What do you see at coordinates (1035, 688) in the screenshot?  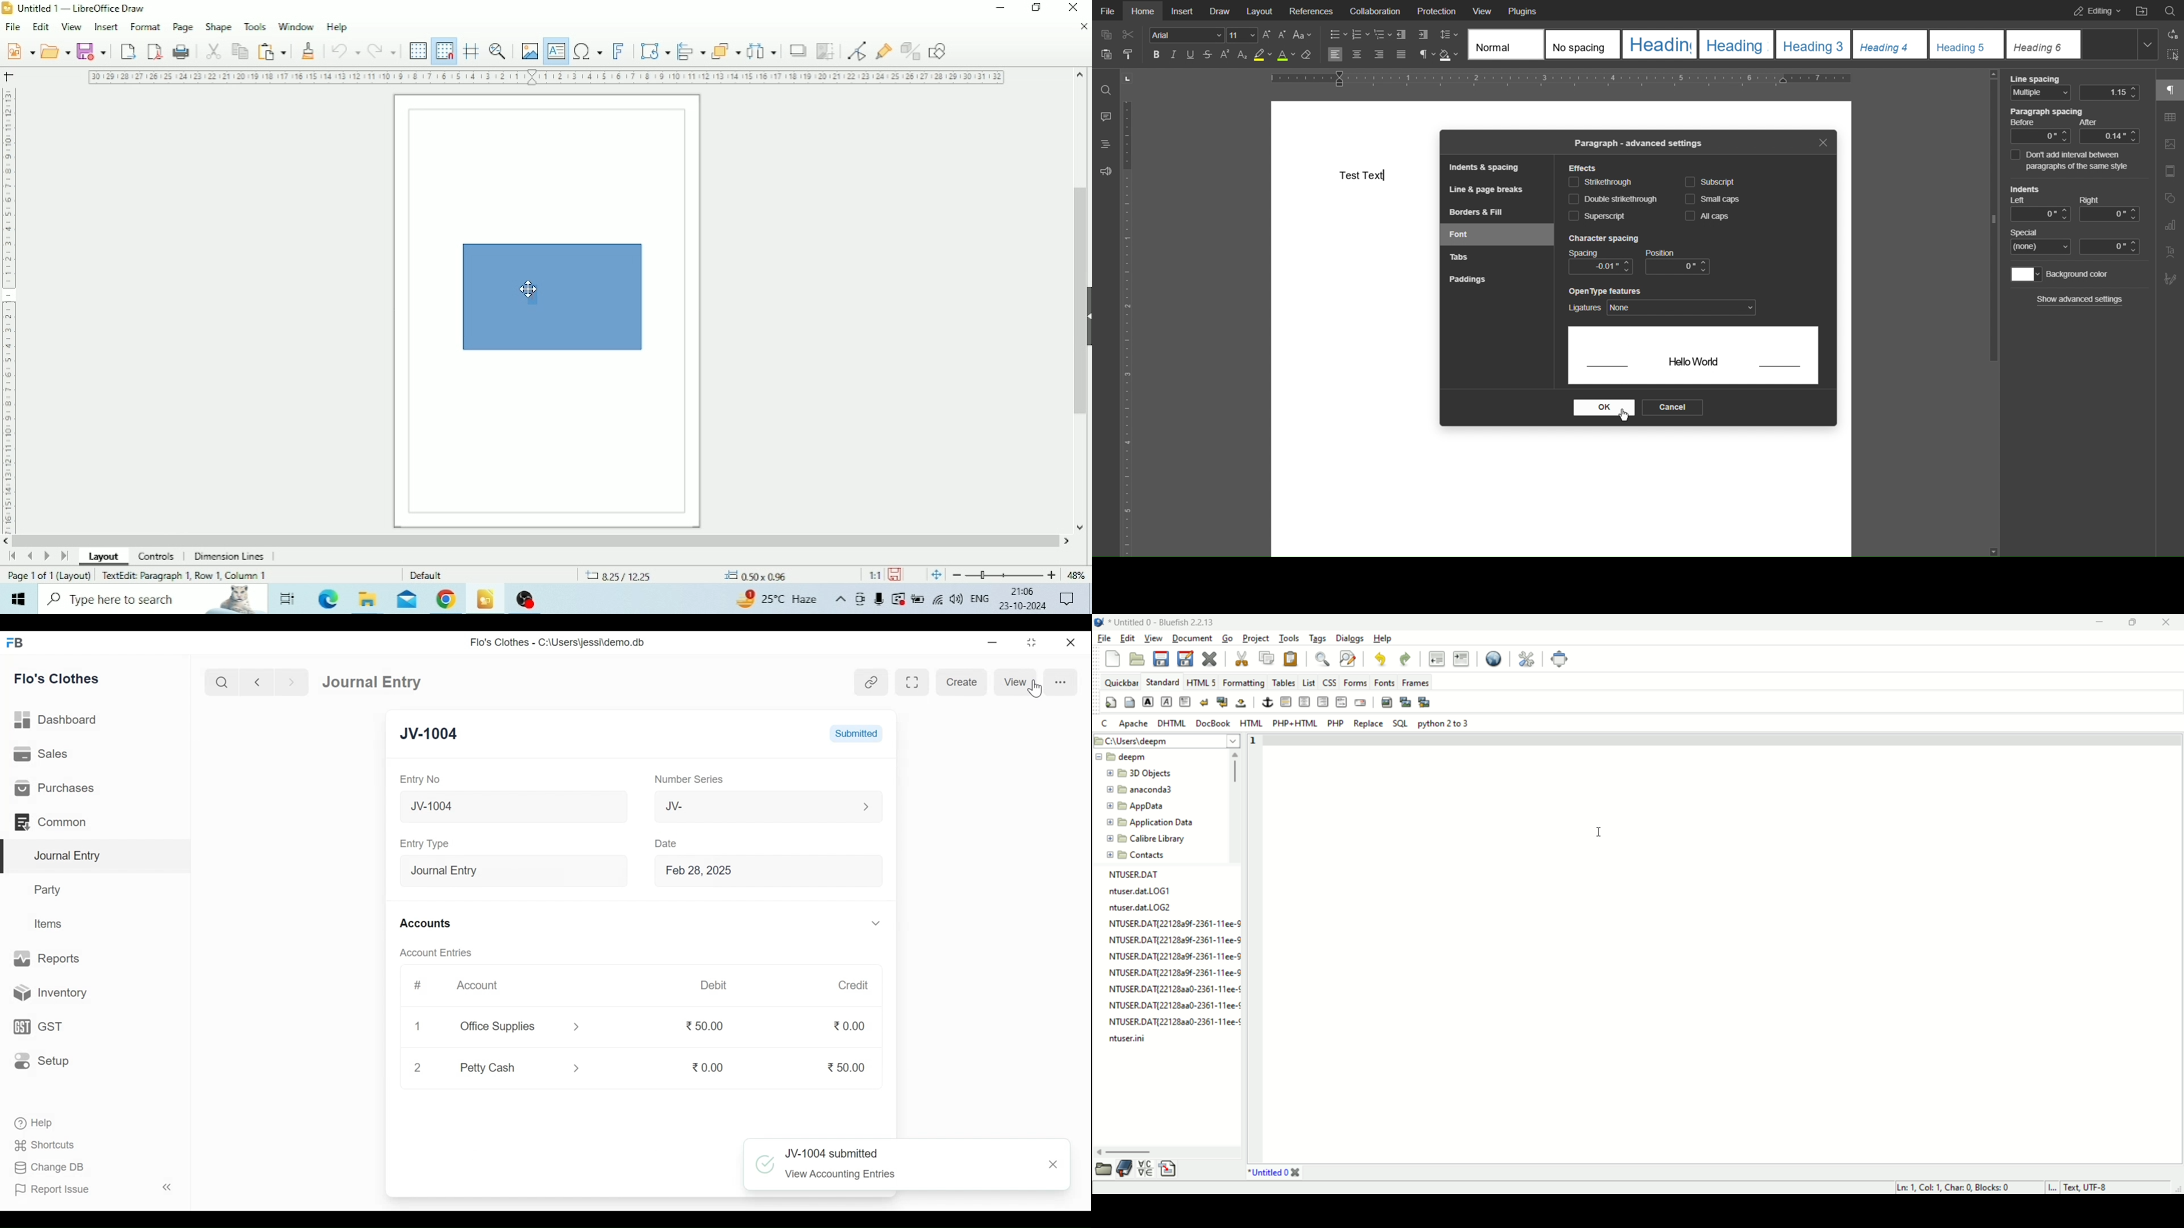 I see `Cursor` at bounding box center [1035, 688].